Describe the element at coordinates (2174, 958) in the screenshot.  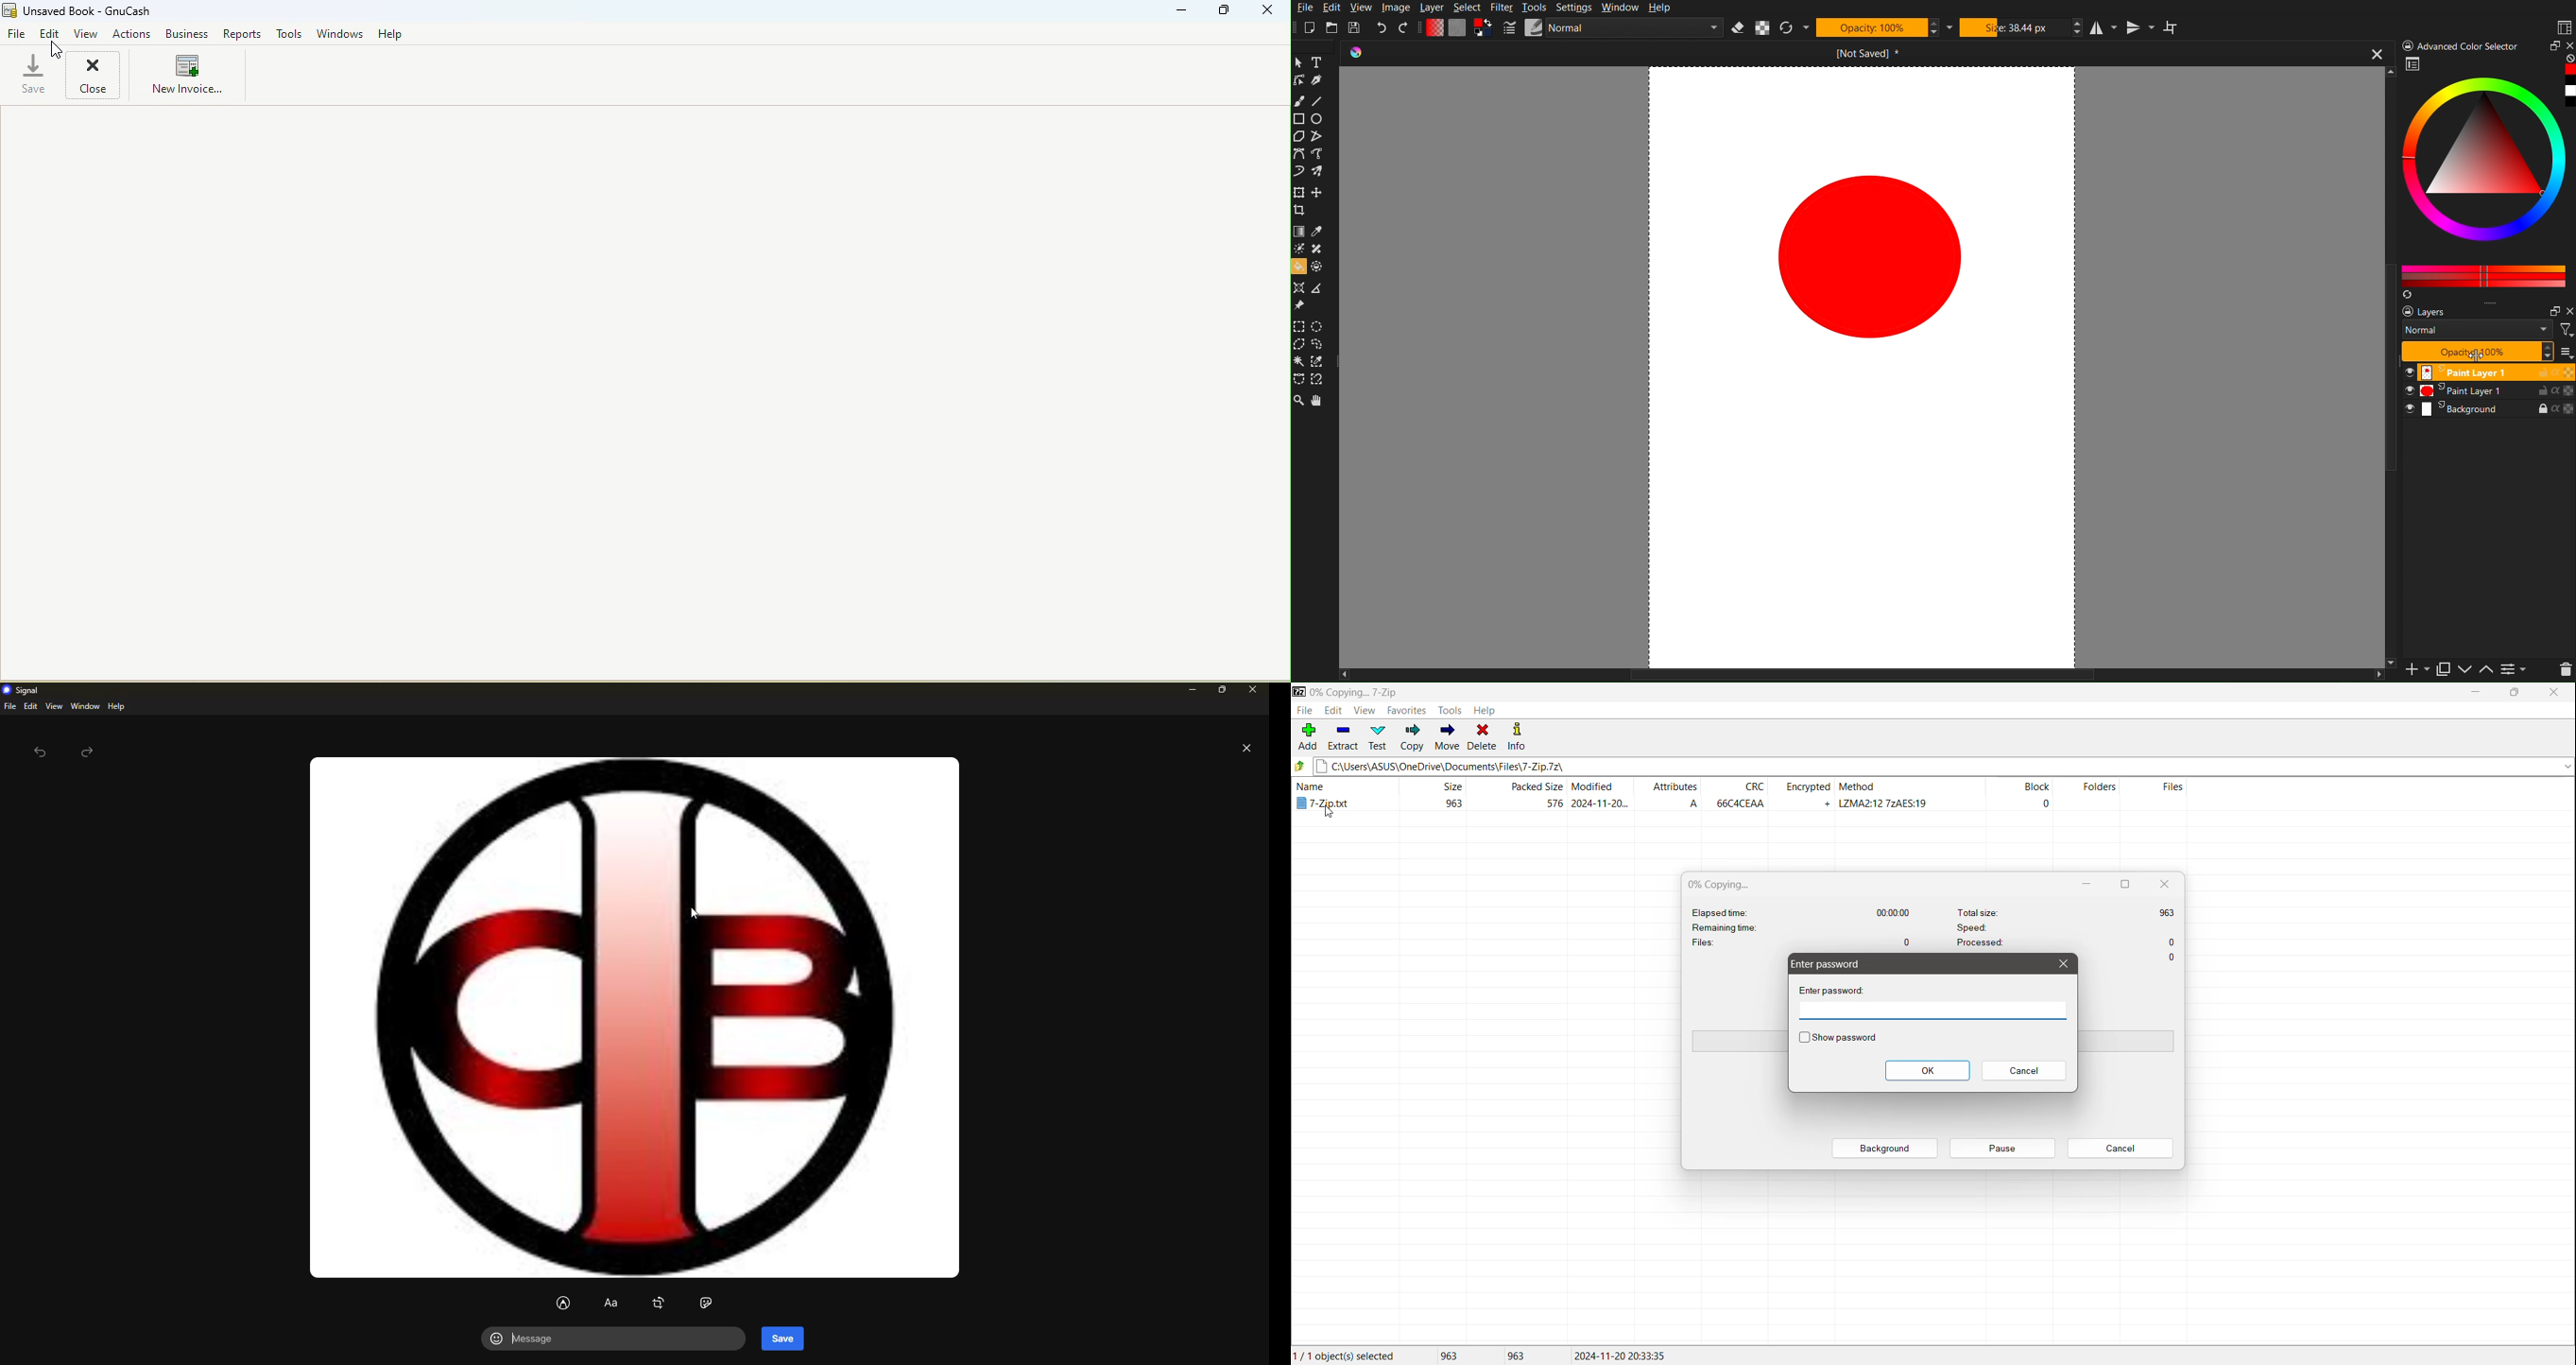
I see `` at that location.